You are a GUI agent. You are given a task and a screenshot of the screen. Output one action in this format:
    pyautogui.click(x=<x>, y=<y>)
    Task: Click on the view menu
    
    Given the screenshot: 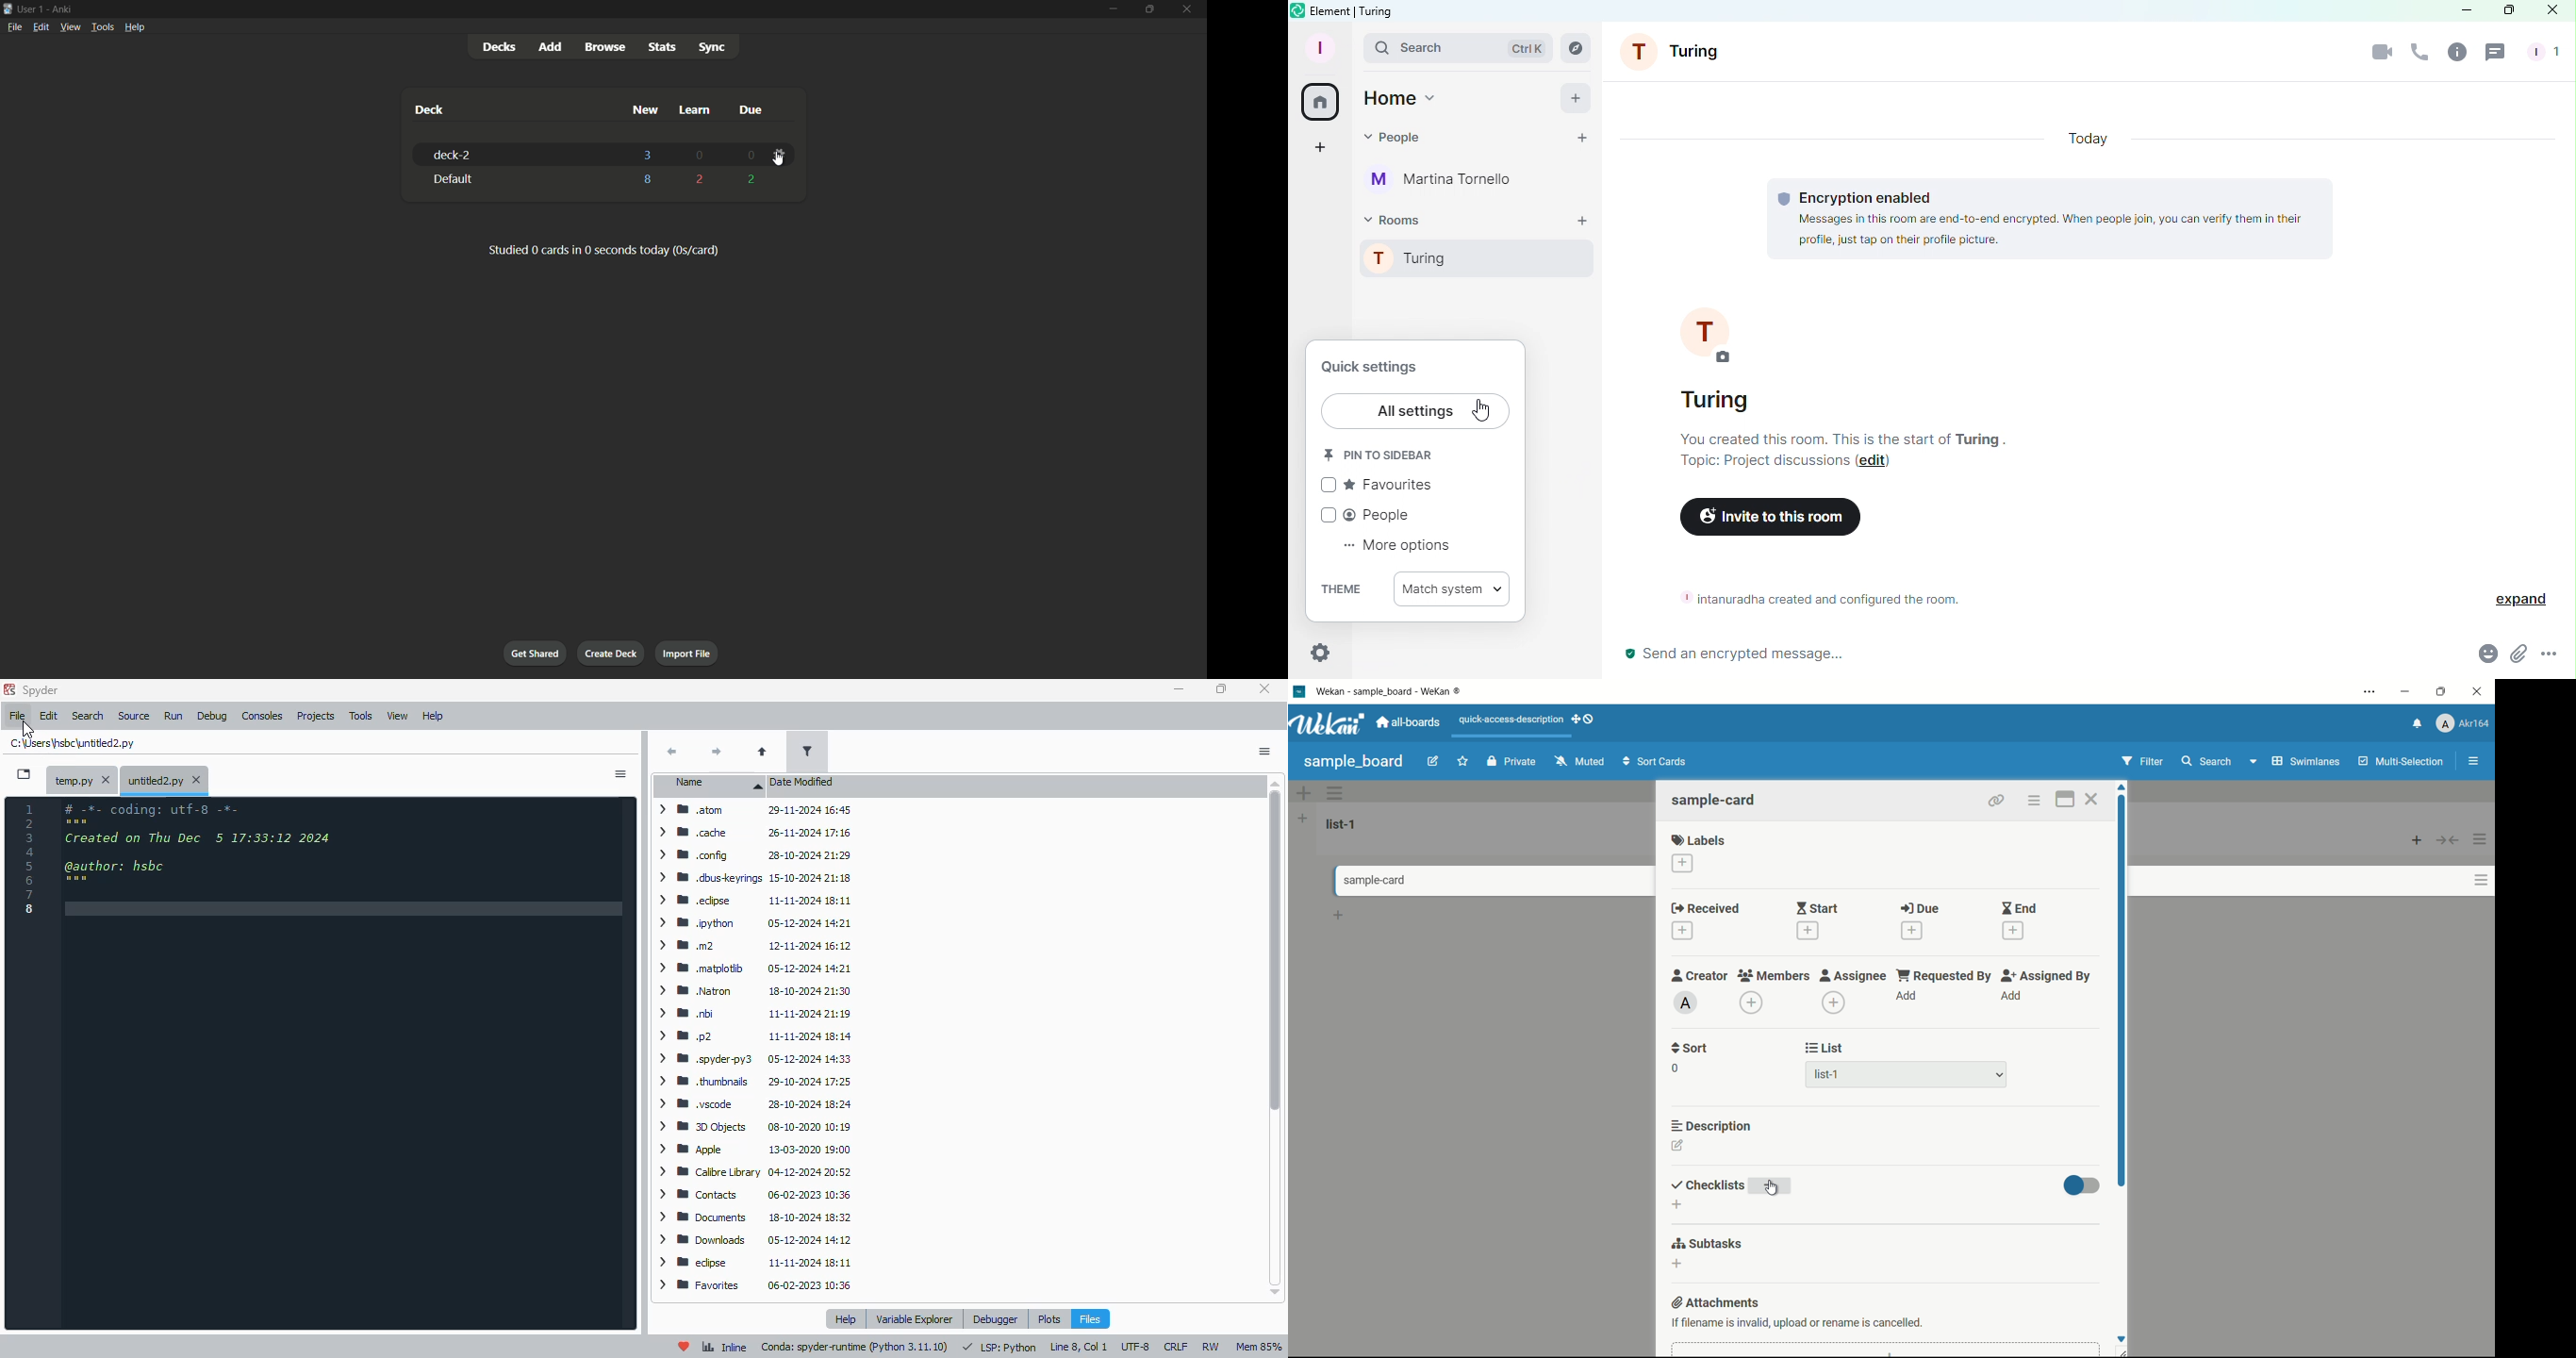 What is the action you would take?
    pyautogui.click(x=70, y=27)
    